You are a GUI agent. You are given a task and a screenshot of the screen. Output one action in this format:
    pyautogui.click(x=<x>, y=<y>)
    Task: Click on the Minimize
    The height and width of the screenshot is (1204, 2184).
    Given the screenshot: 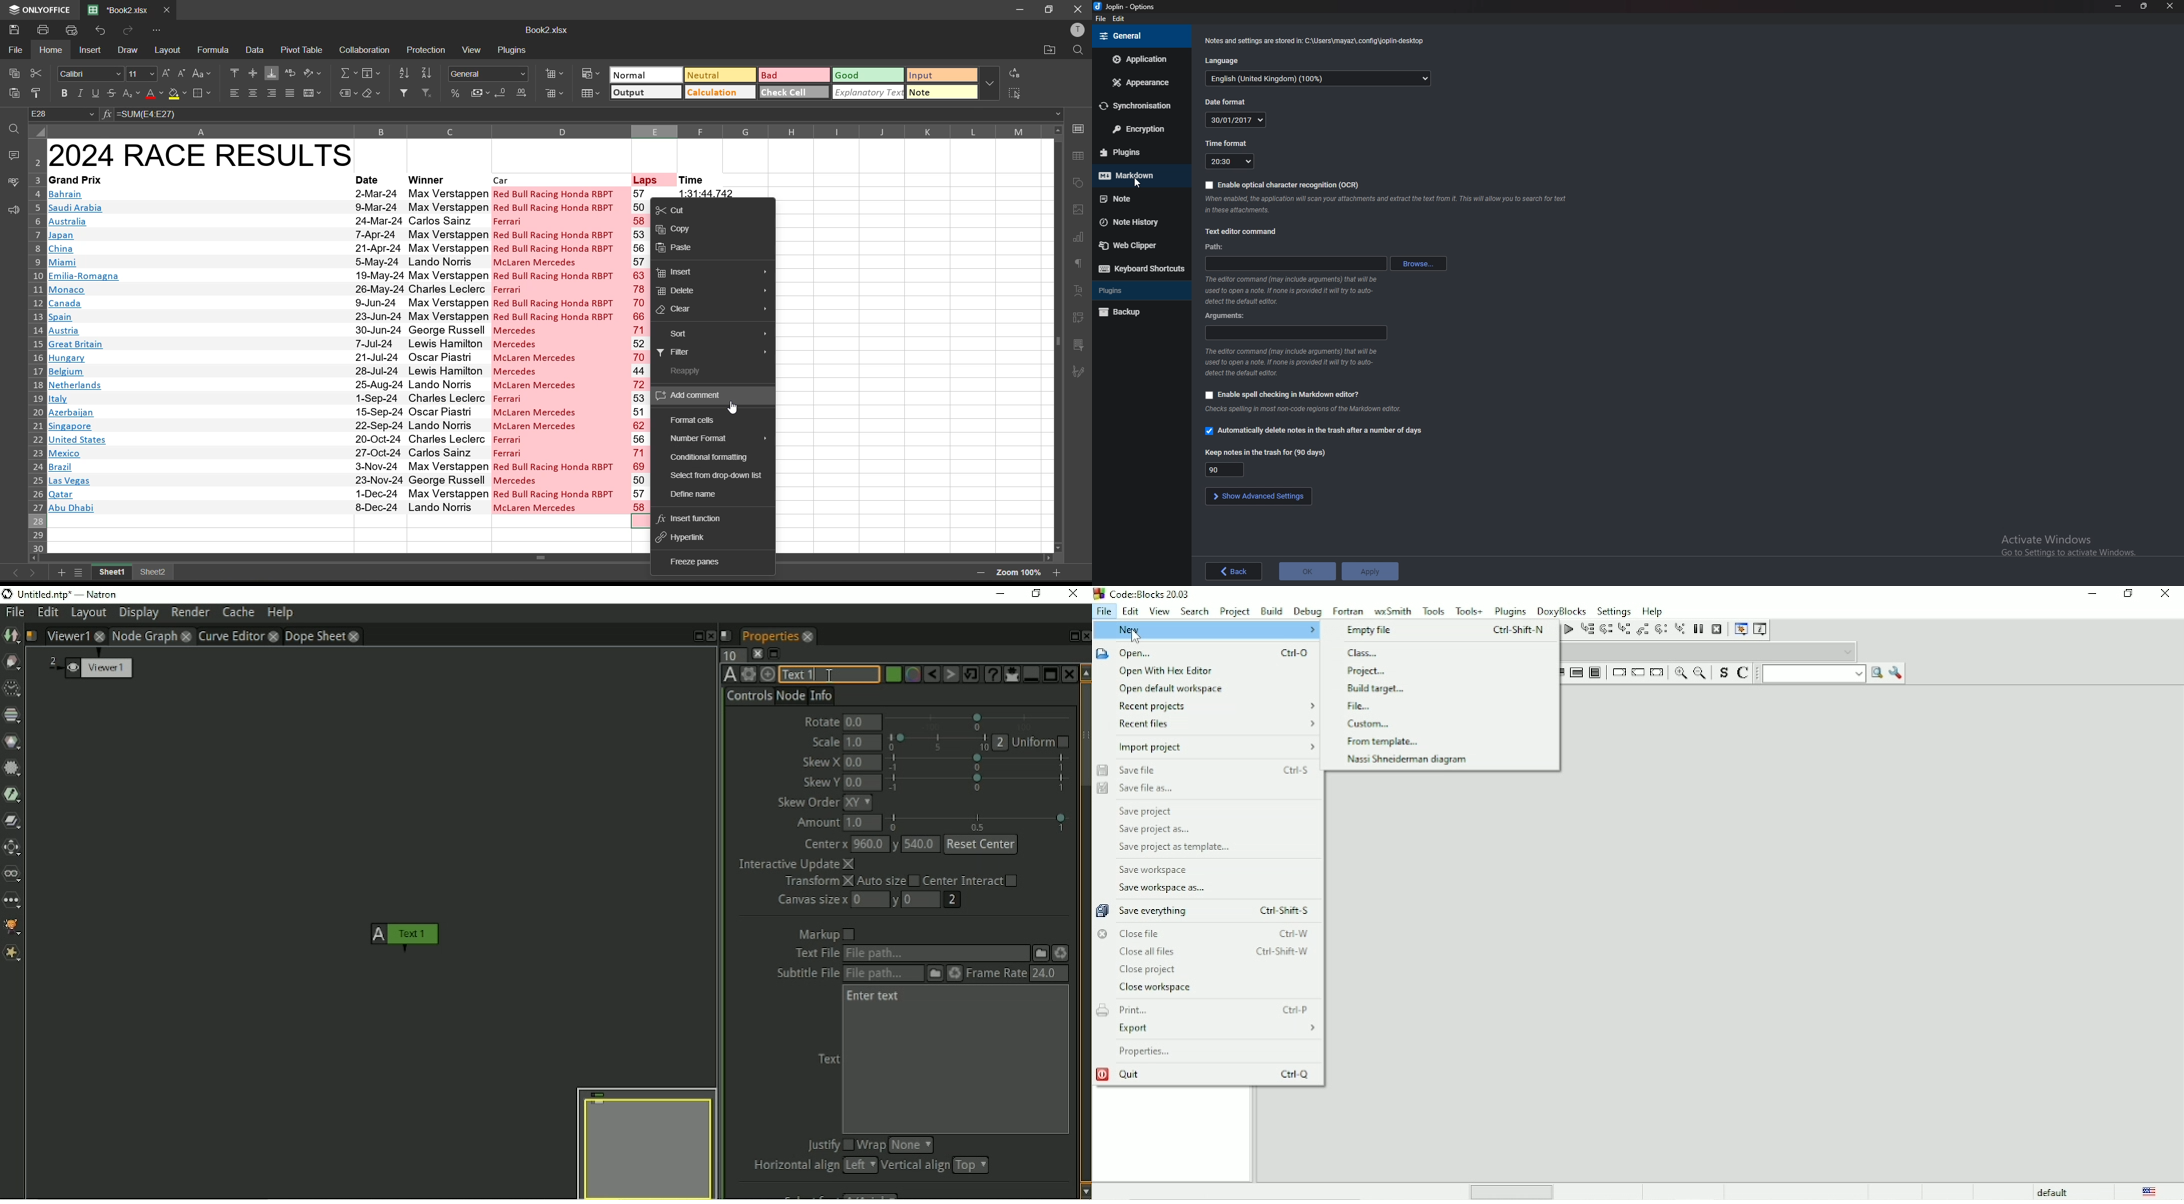 What is the action you would take?
    pyautogui.click(x=2092, y=594)
    